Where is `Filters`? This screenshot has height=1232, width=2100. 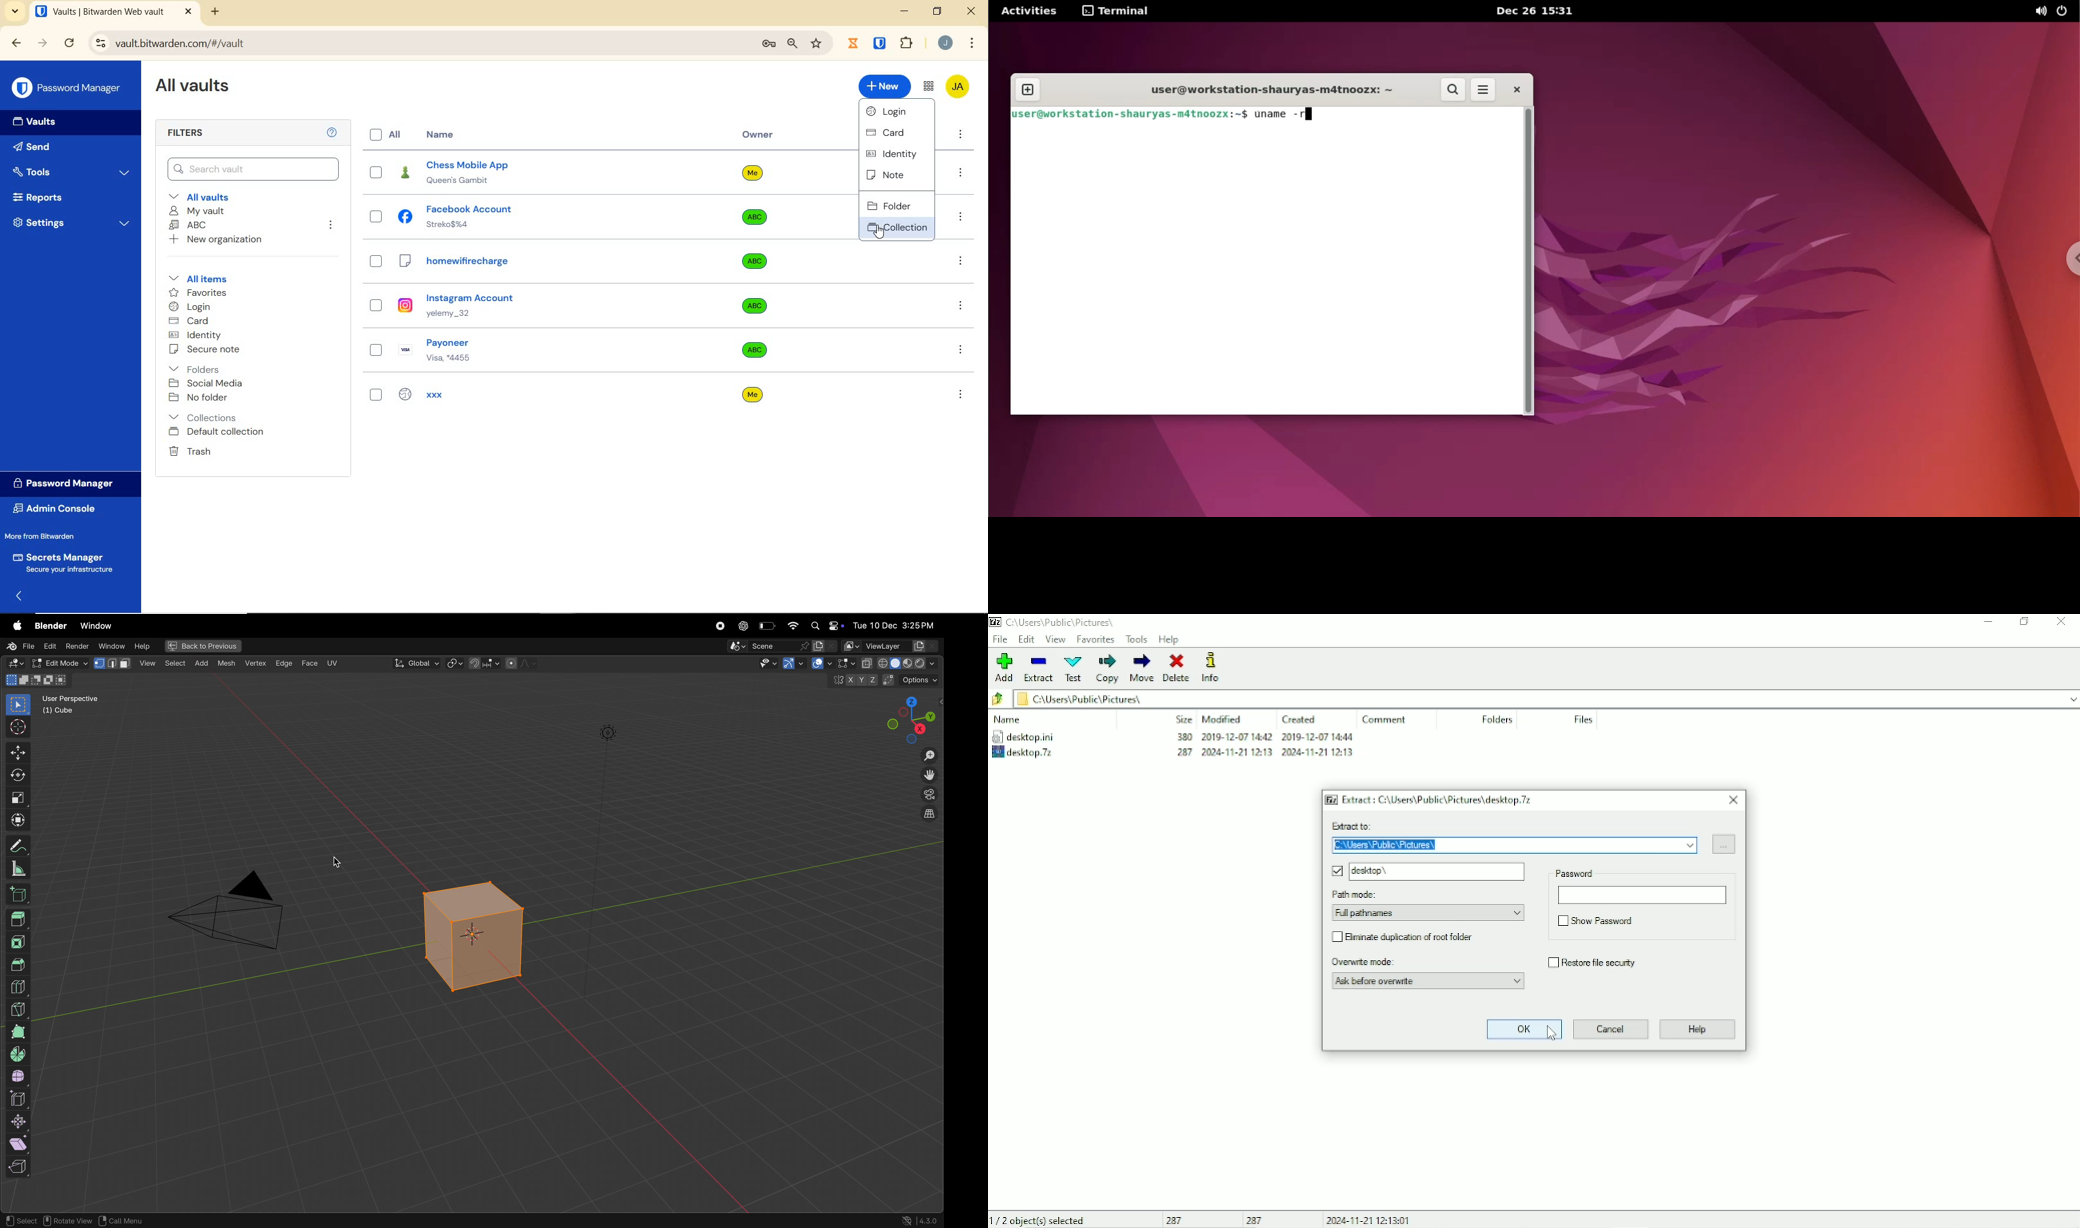
Filters is located at coordinates (234, 132).